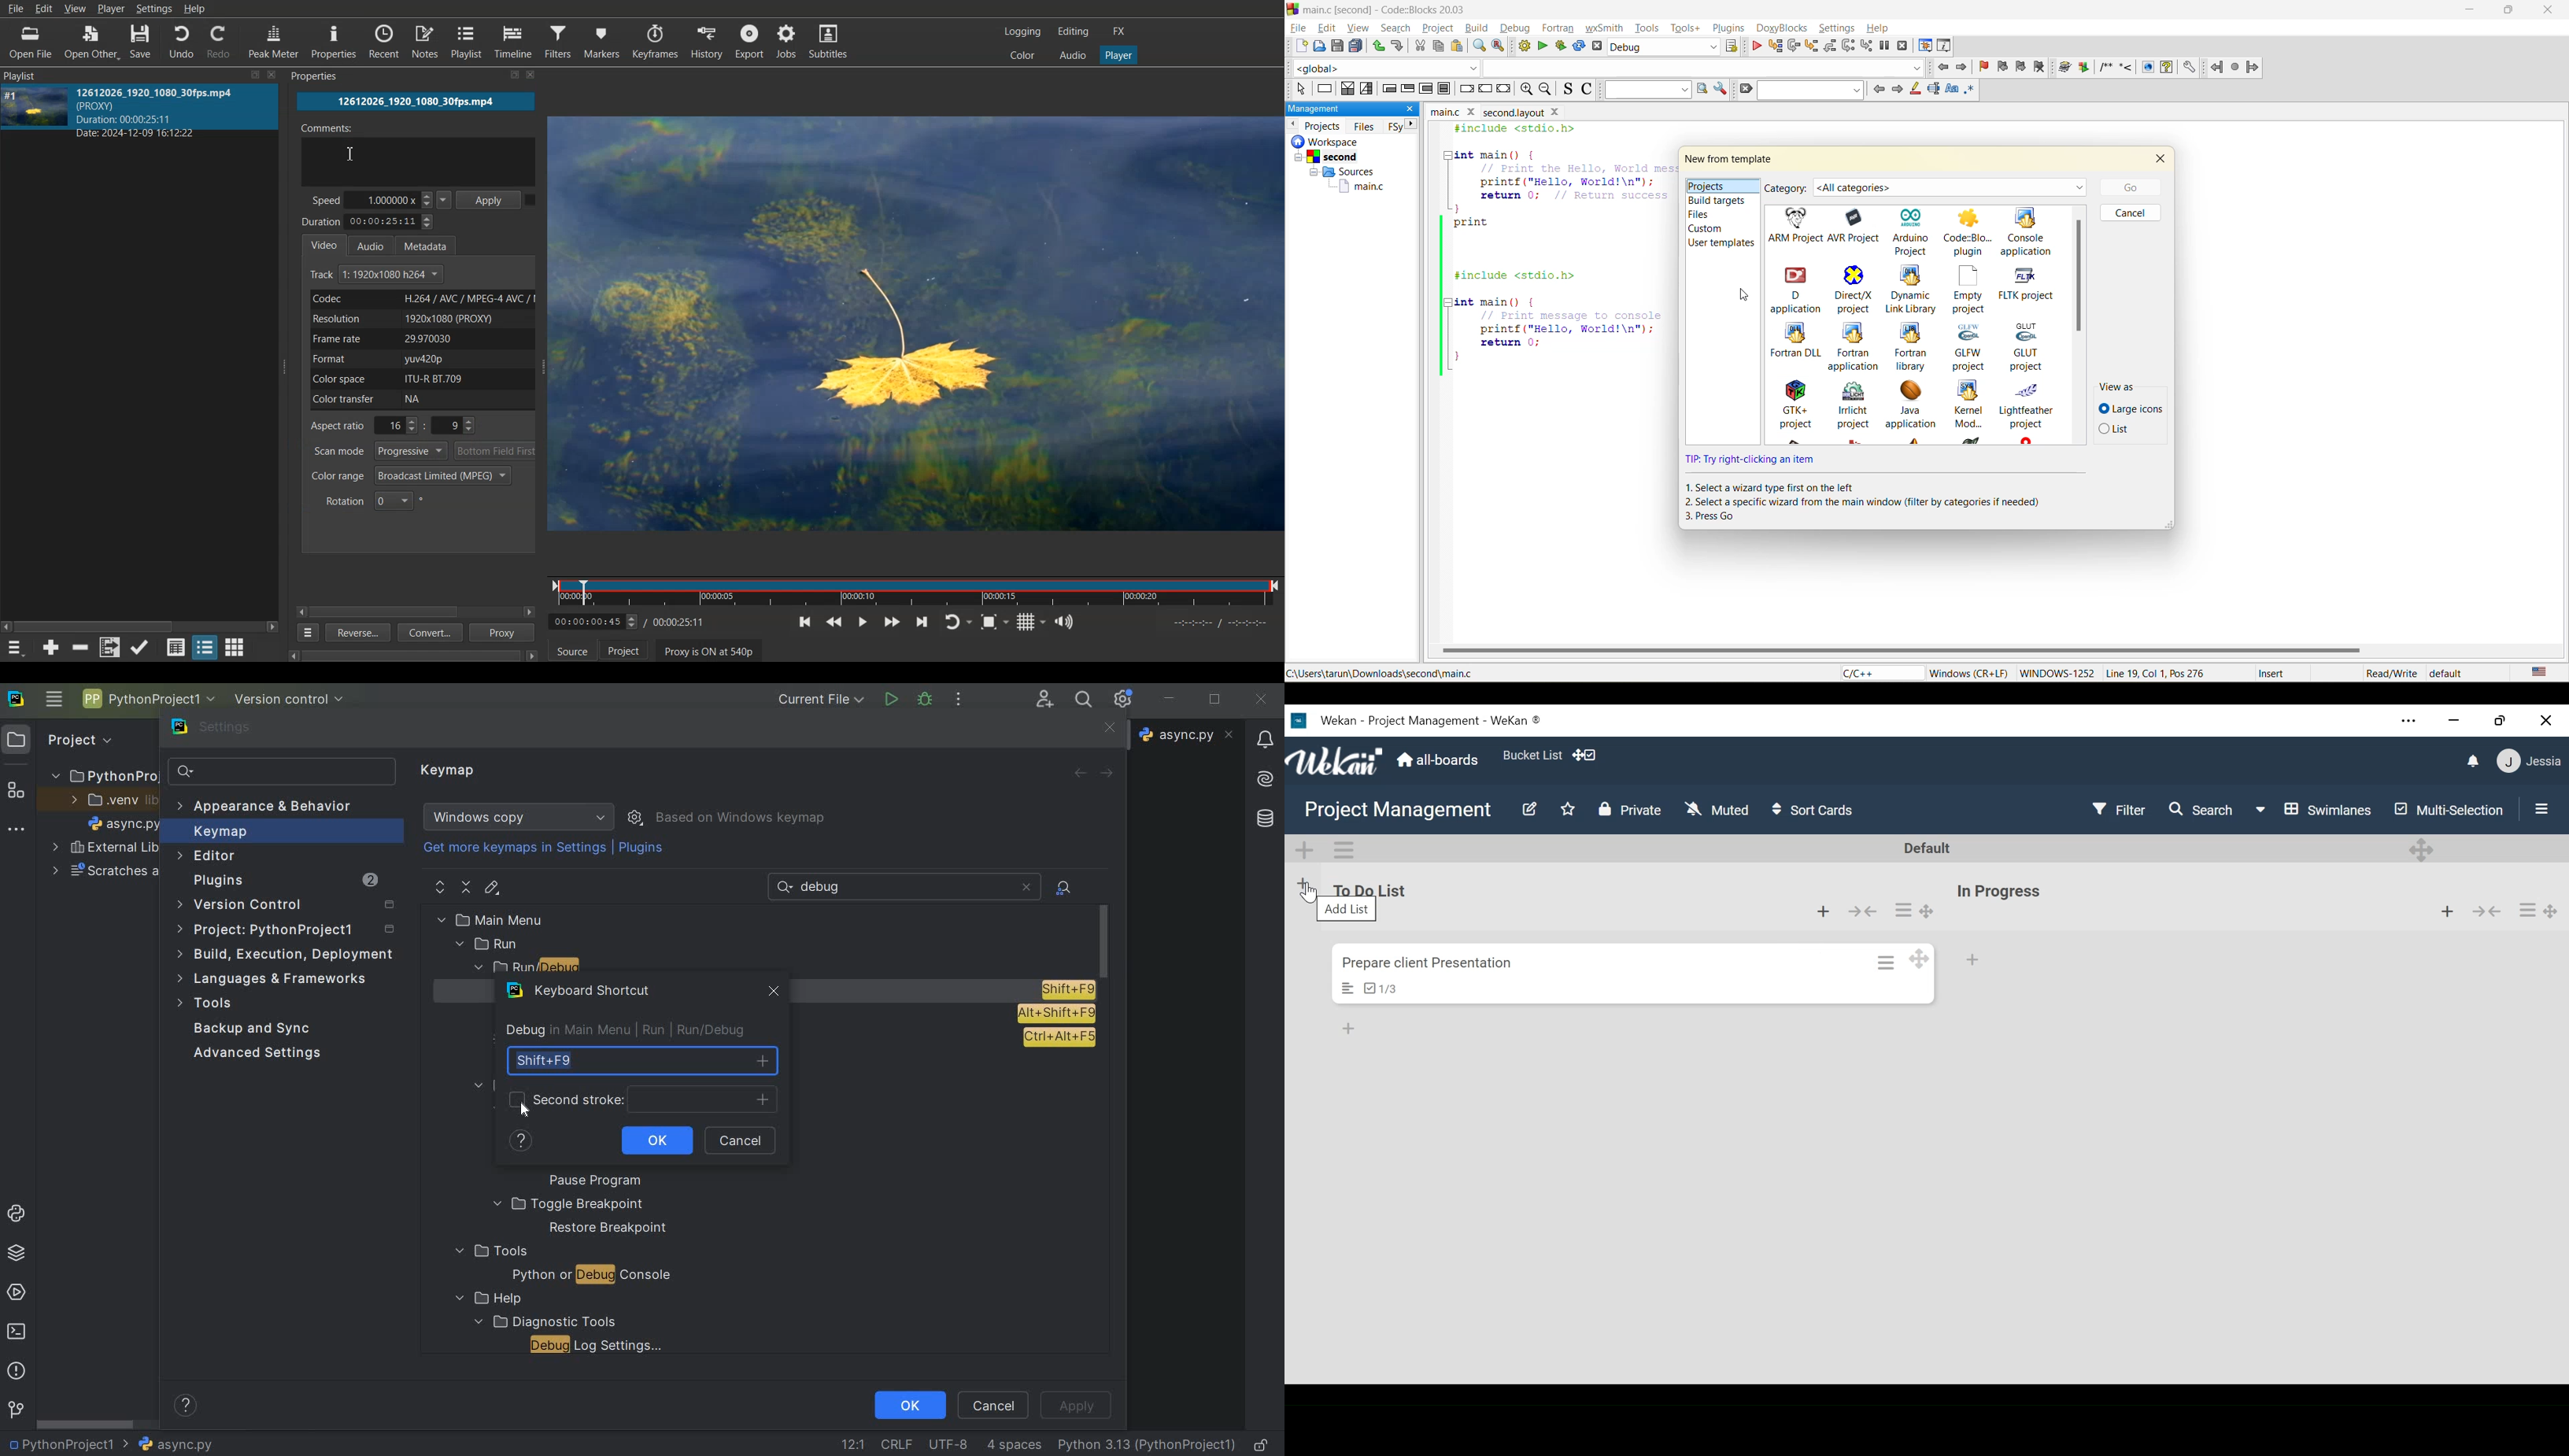 Image resolution: width=2576 pixels, height=1456 pixels. What do you see at coordinates (1419, 46) in the screenshot?
I see `cut` at bounding box center [1419, 46].